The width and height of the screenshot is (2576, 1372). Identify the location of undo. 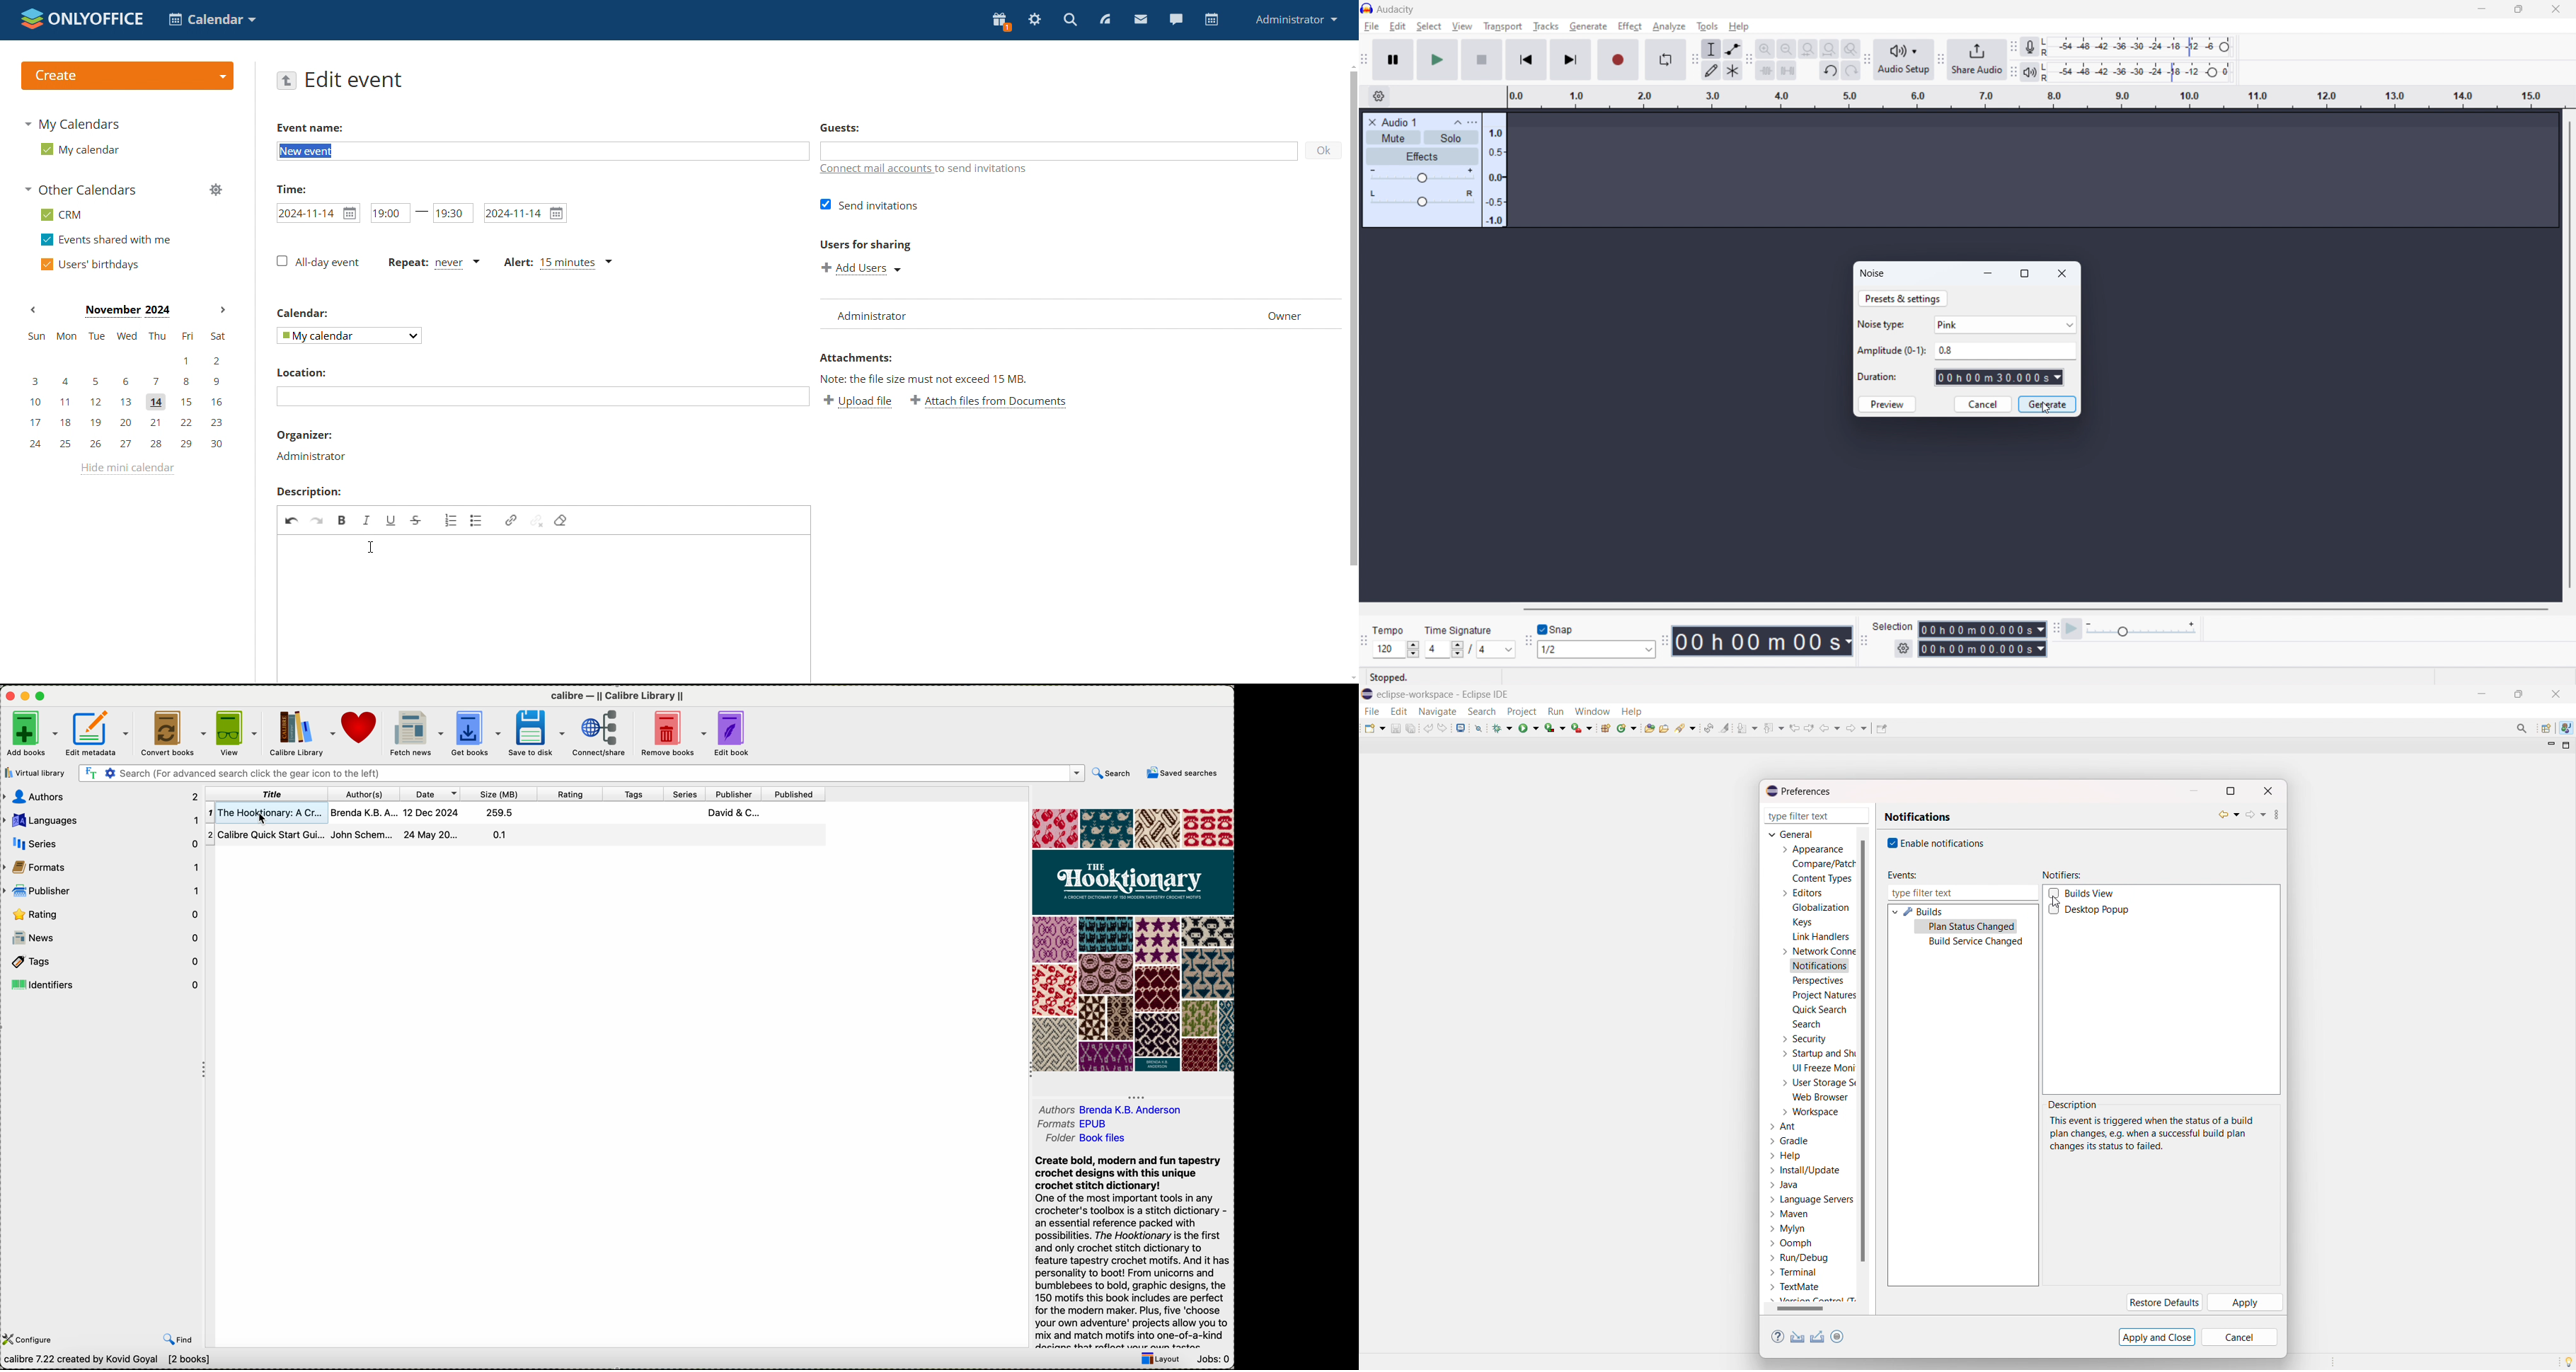
(1429, 728).